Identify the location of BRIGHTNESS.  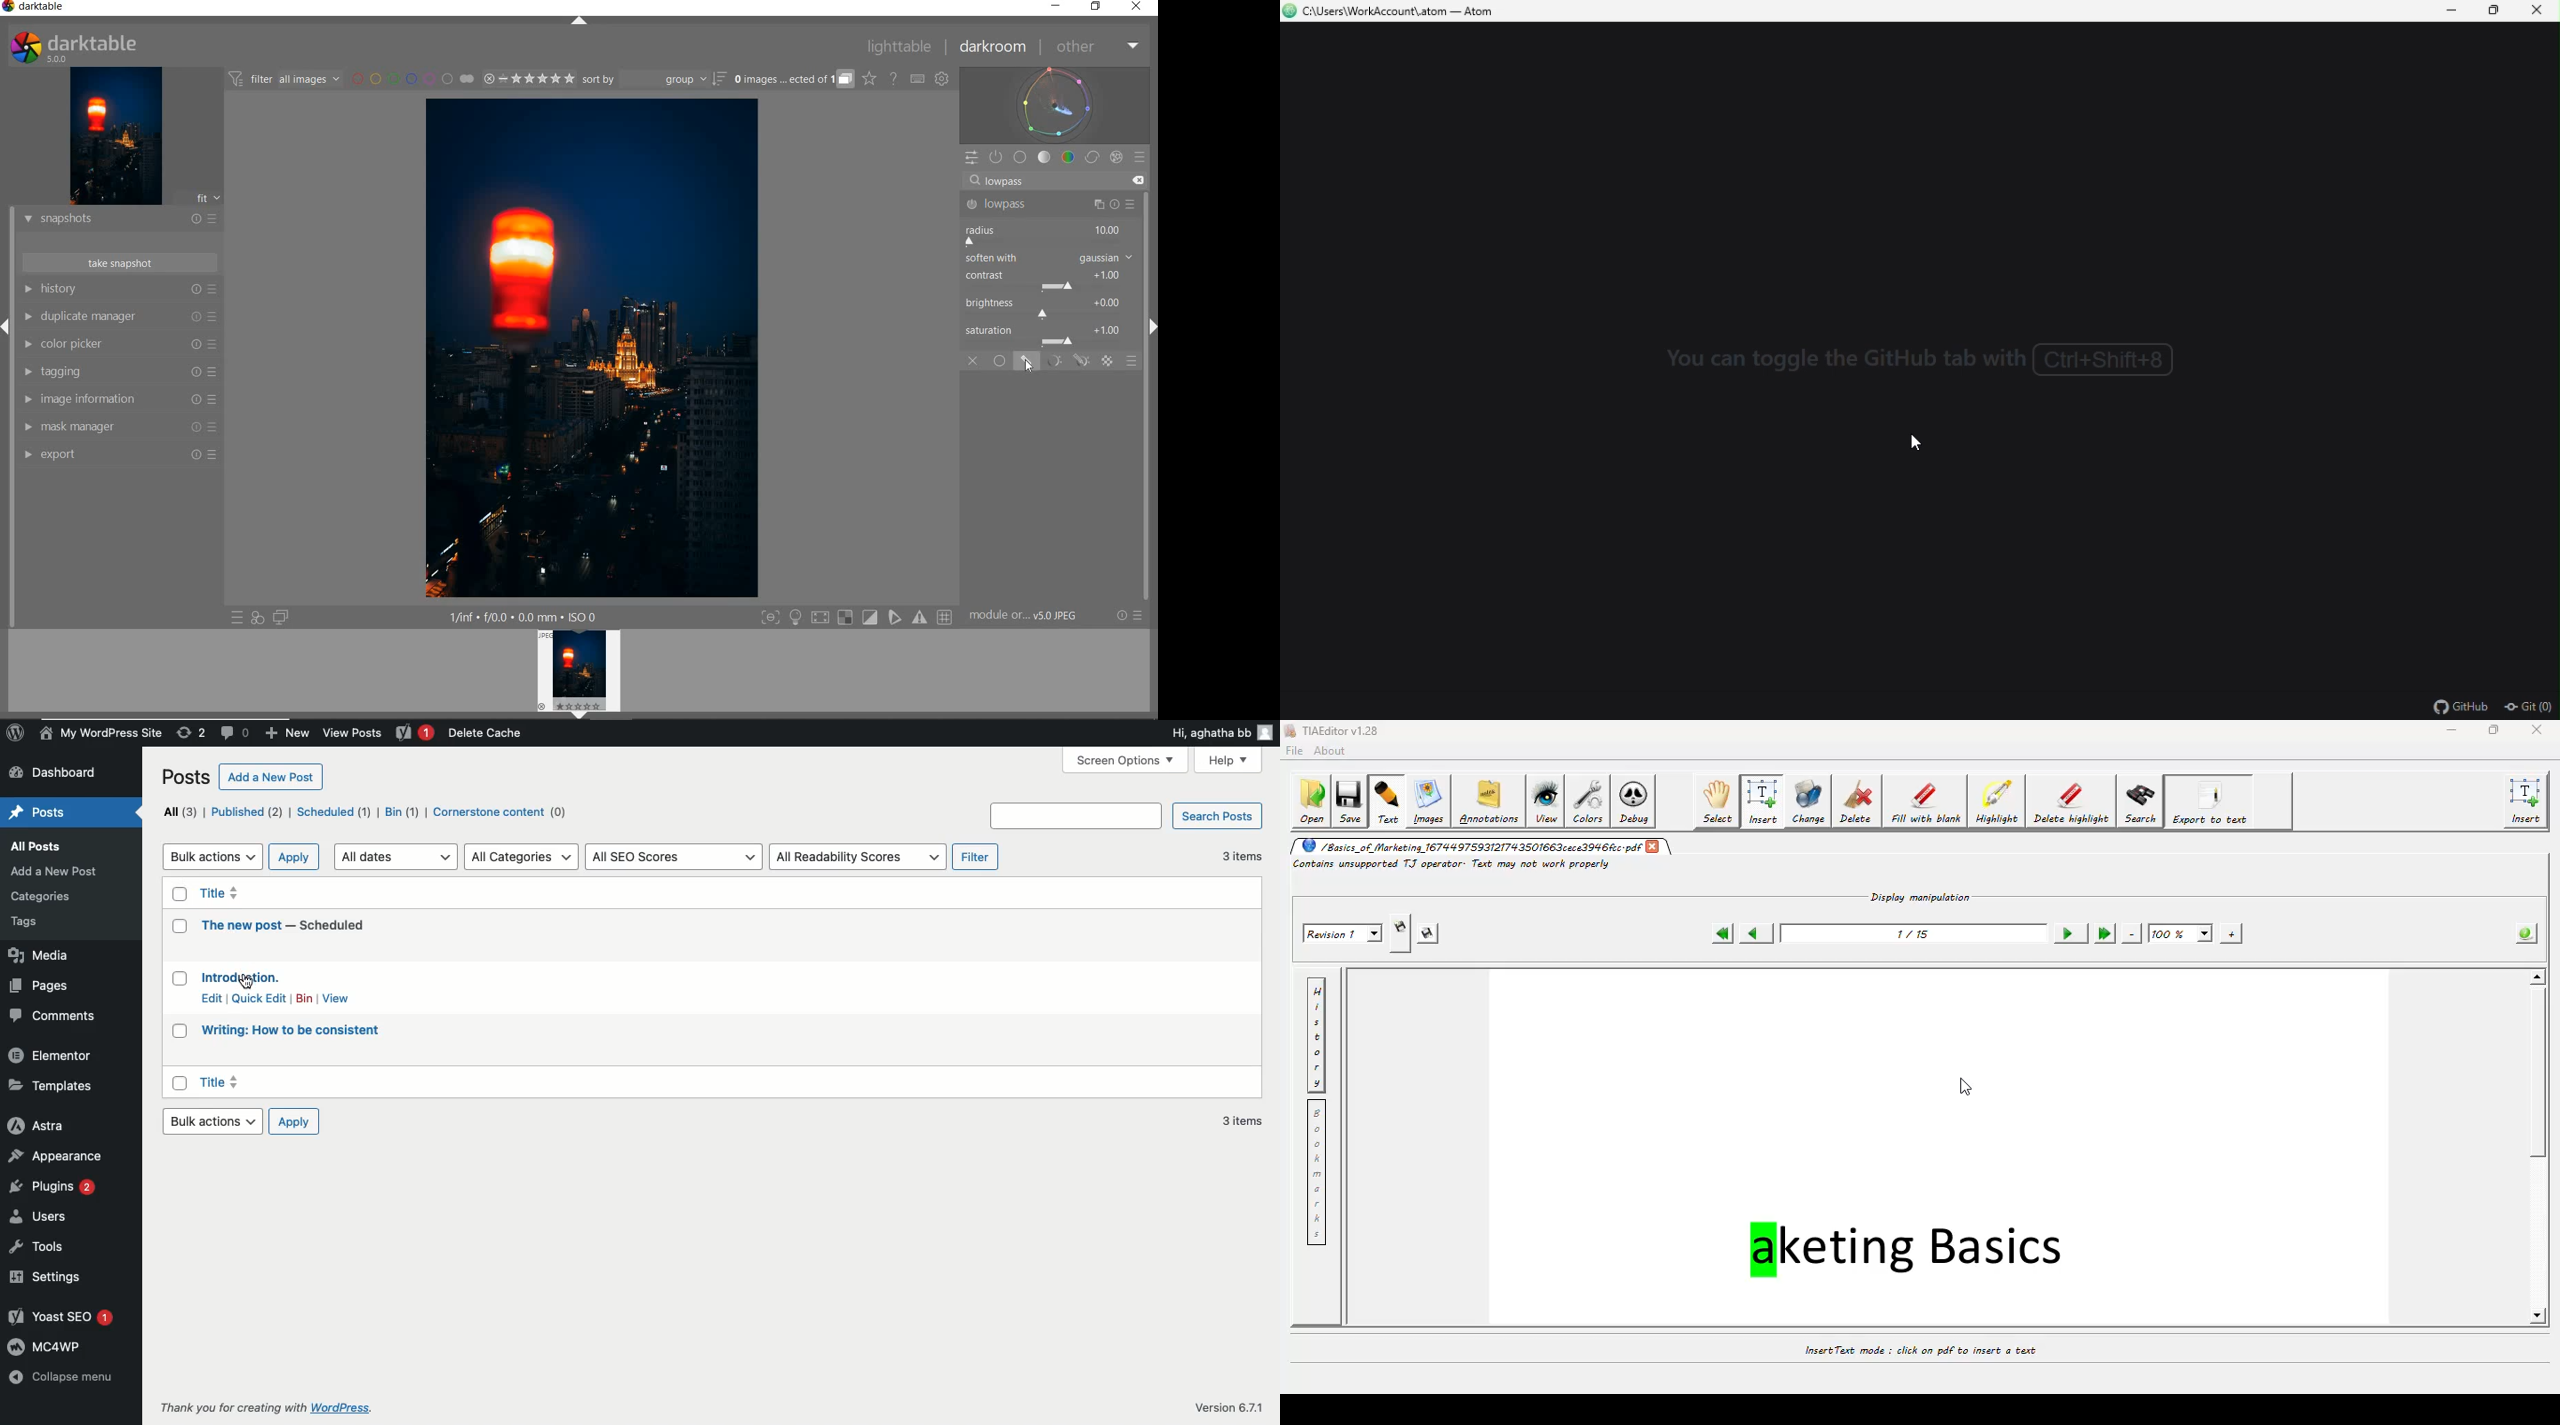
(1049, 307).